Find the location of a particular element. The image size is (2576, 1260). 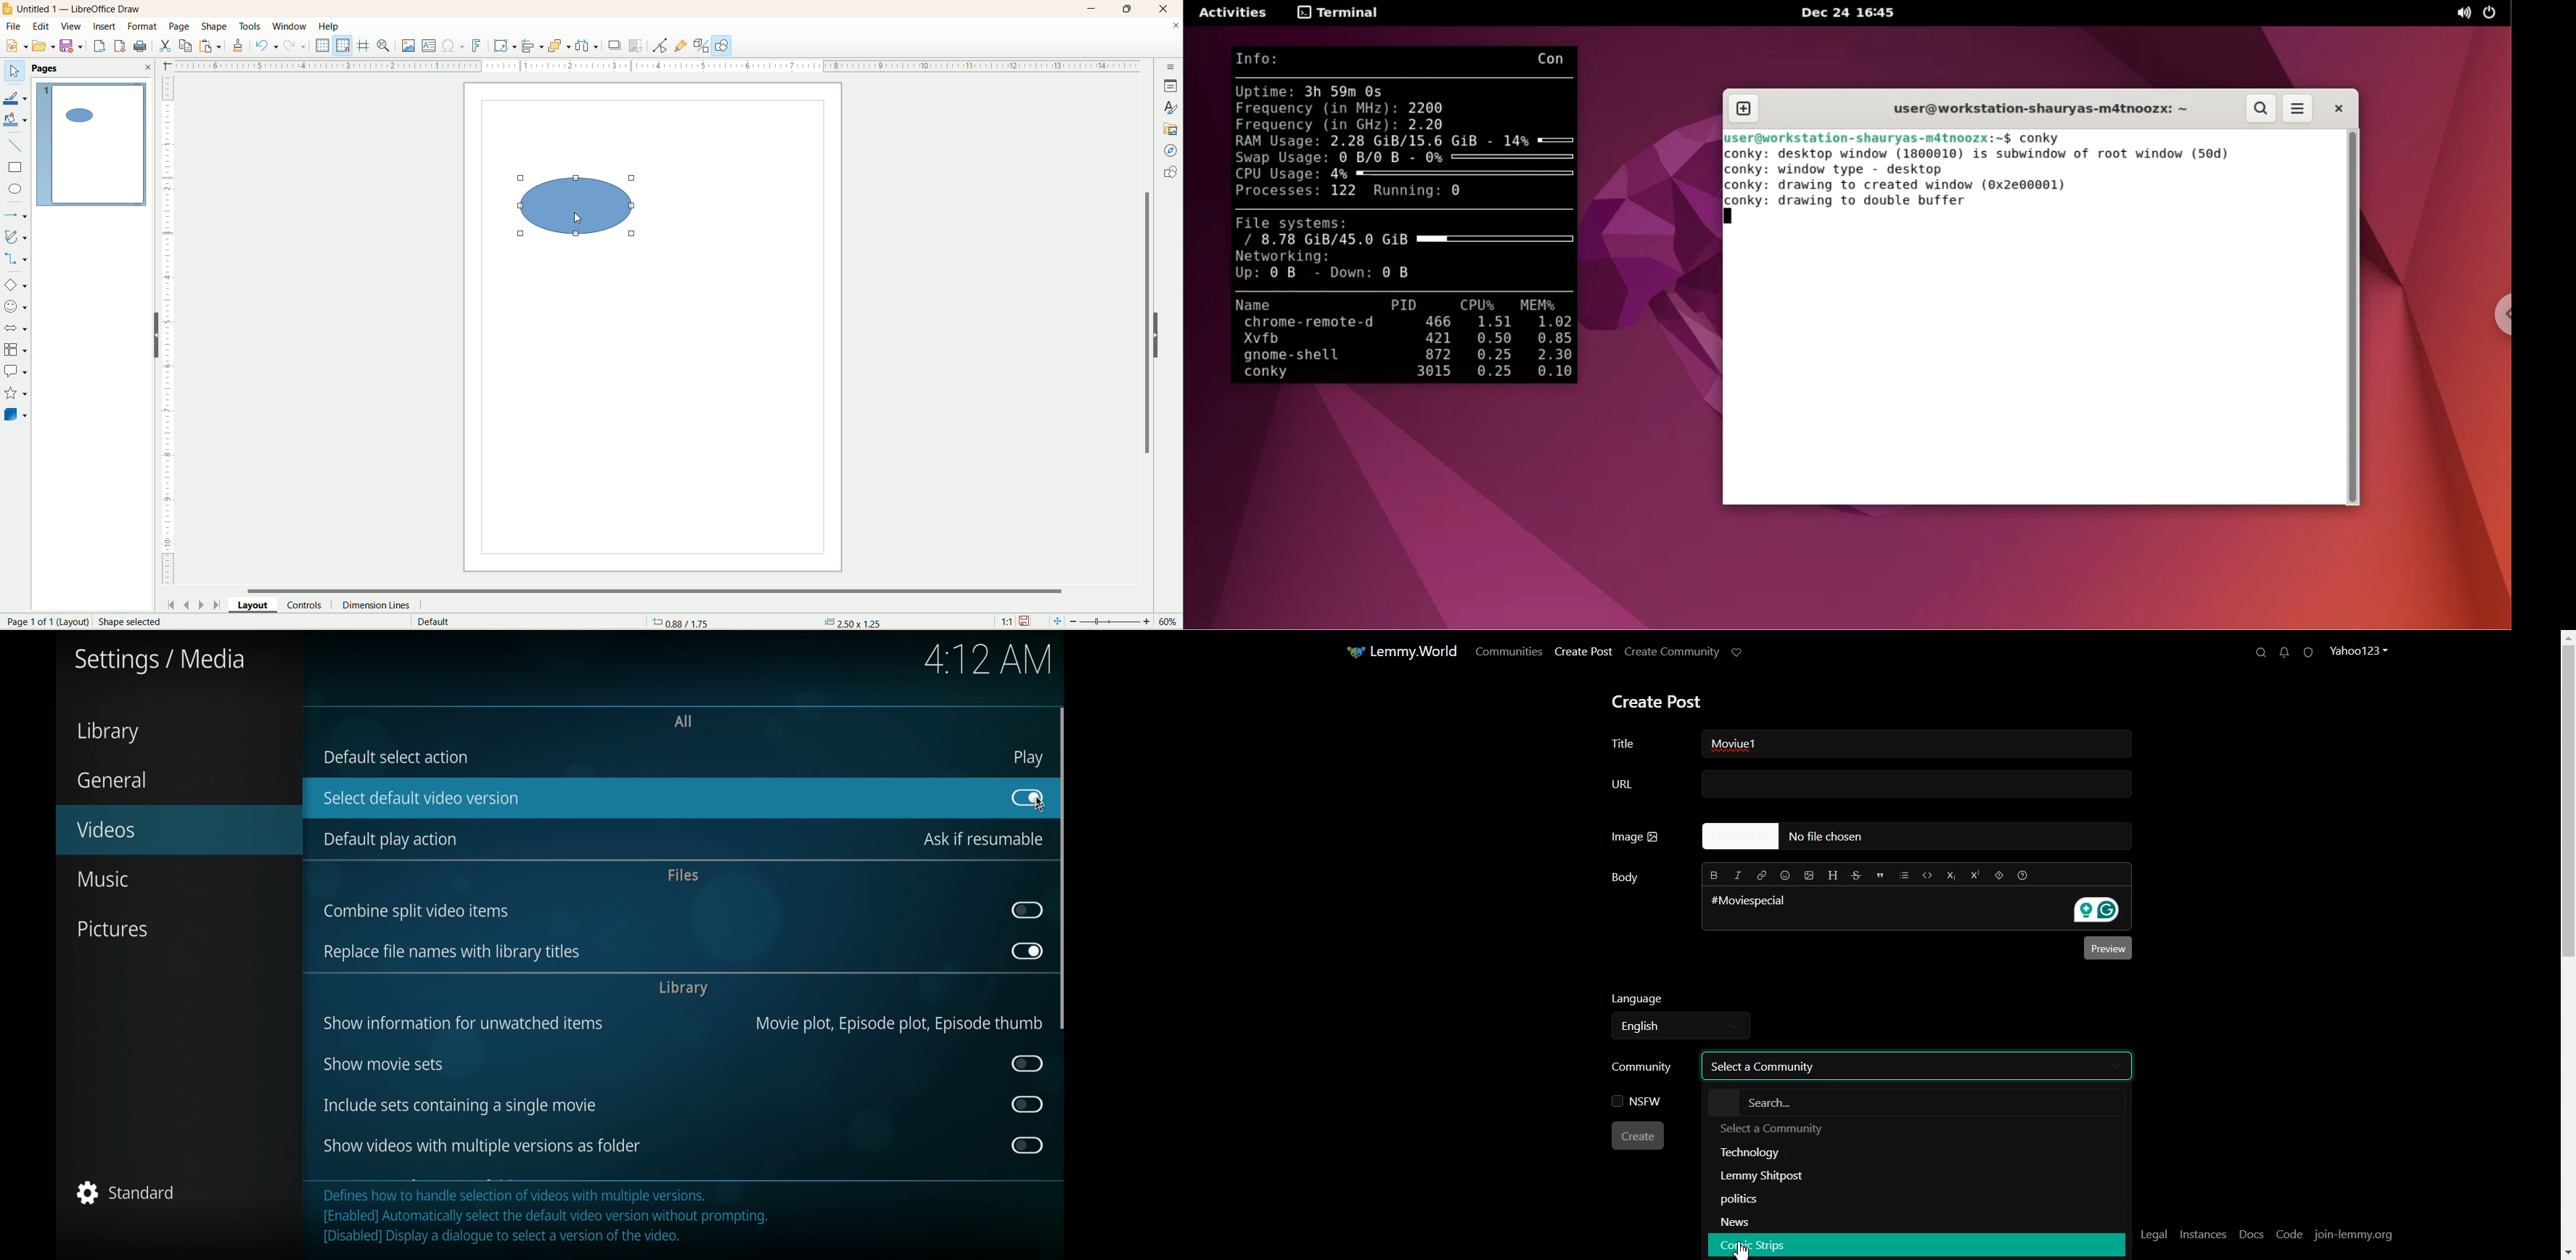

Code is located at coordinates (1928, 875).